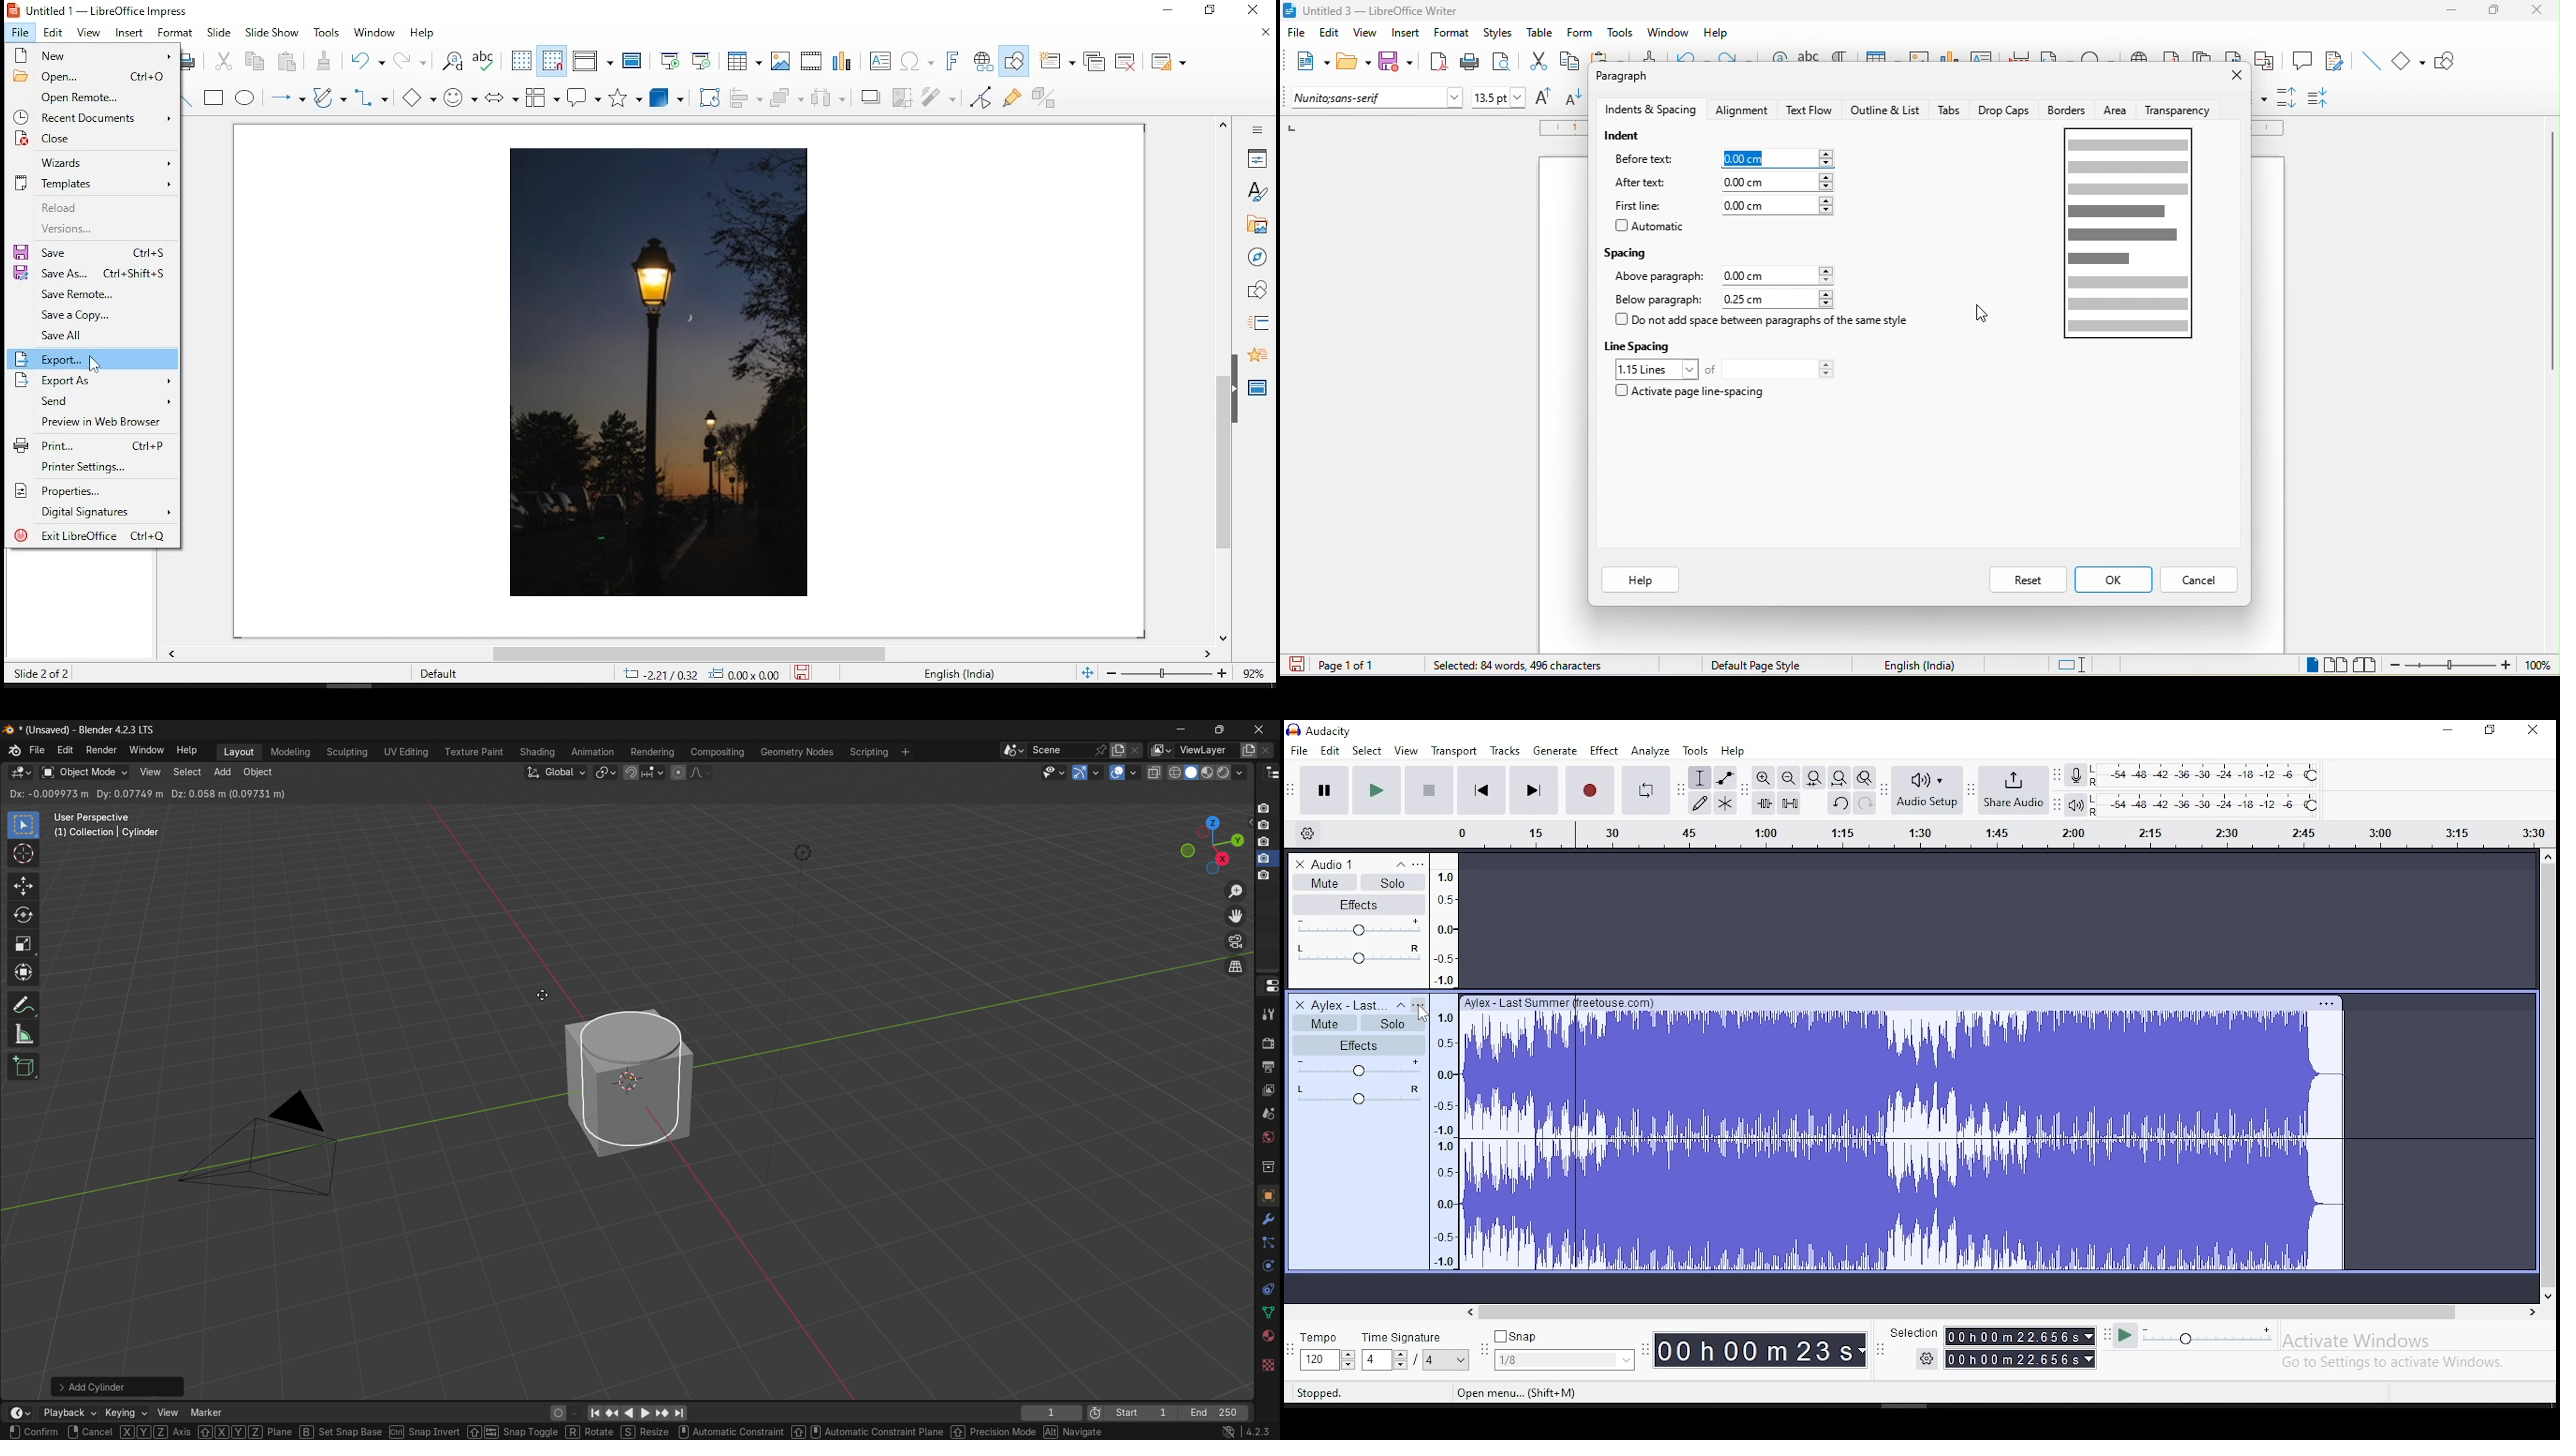  I want to click on show track changes function, so click(2338, 62).